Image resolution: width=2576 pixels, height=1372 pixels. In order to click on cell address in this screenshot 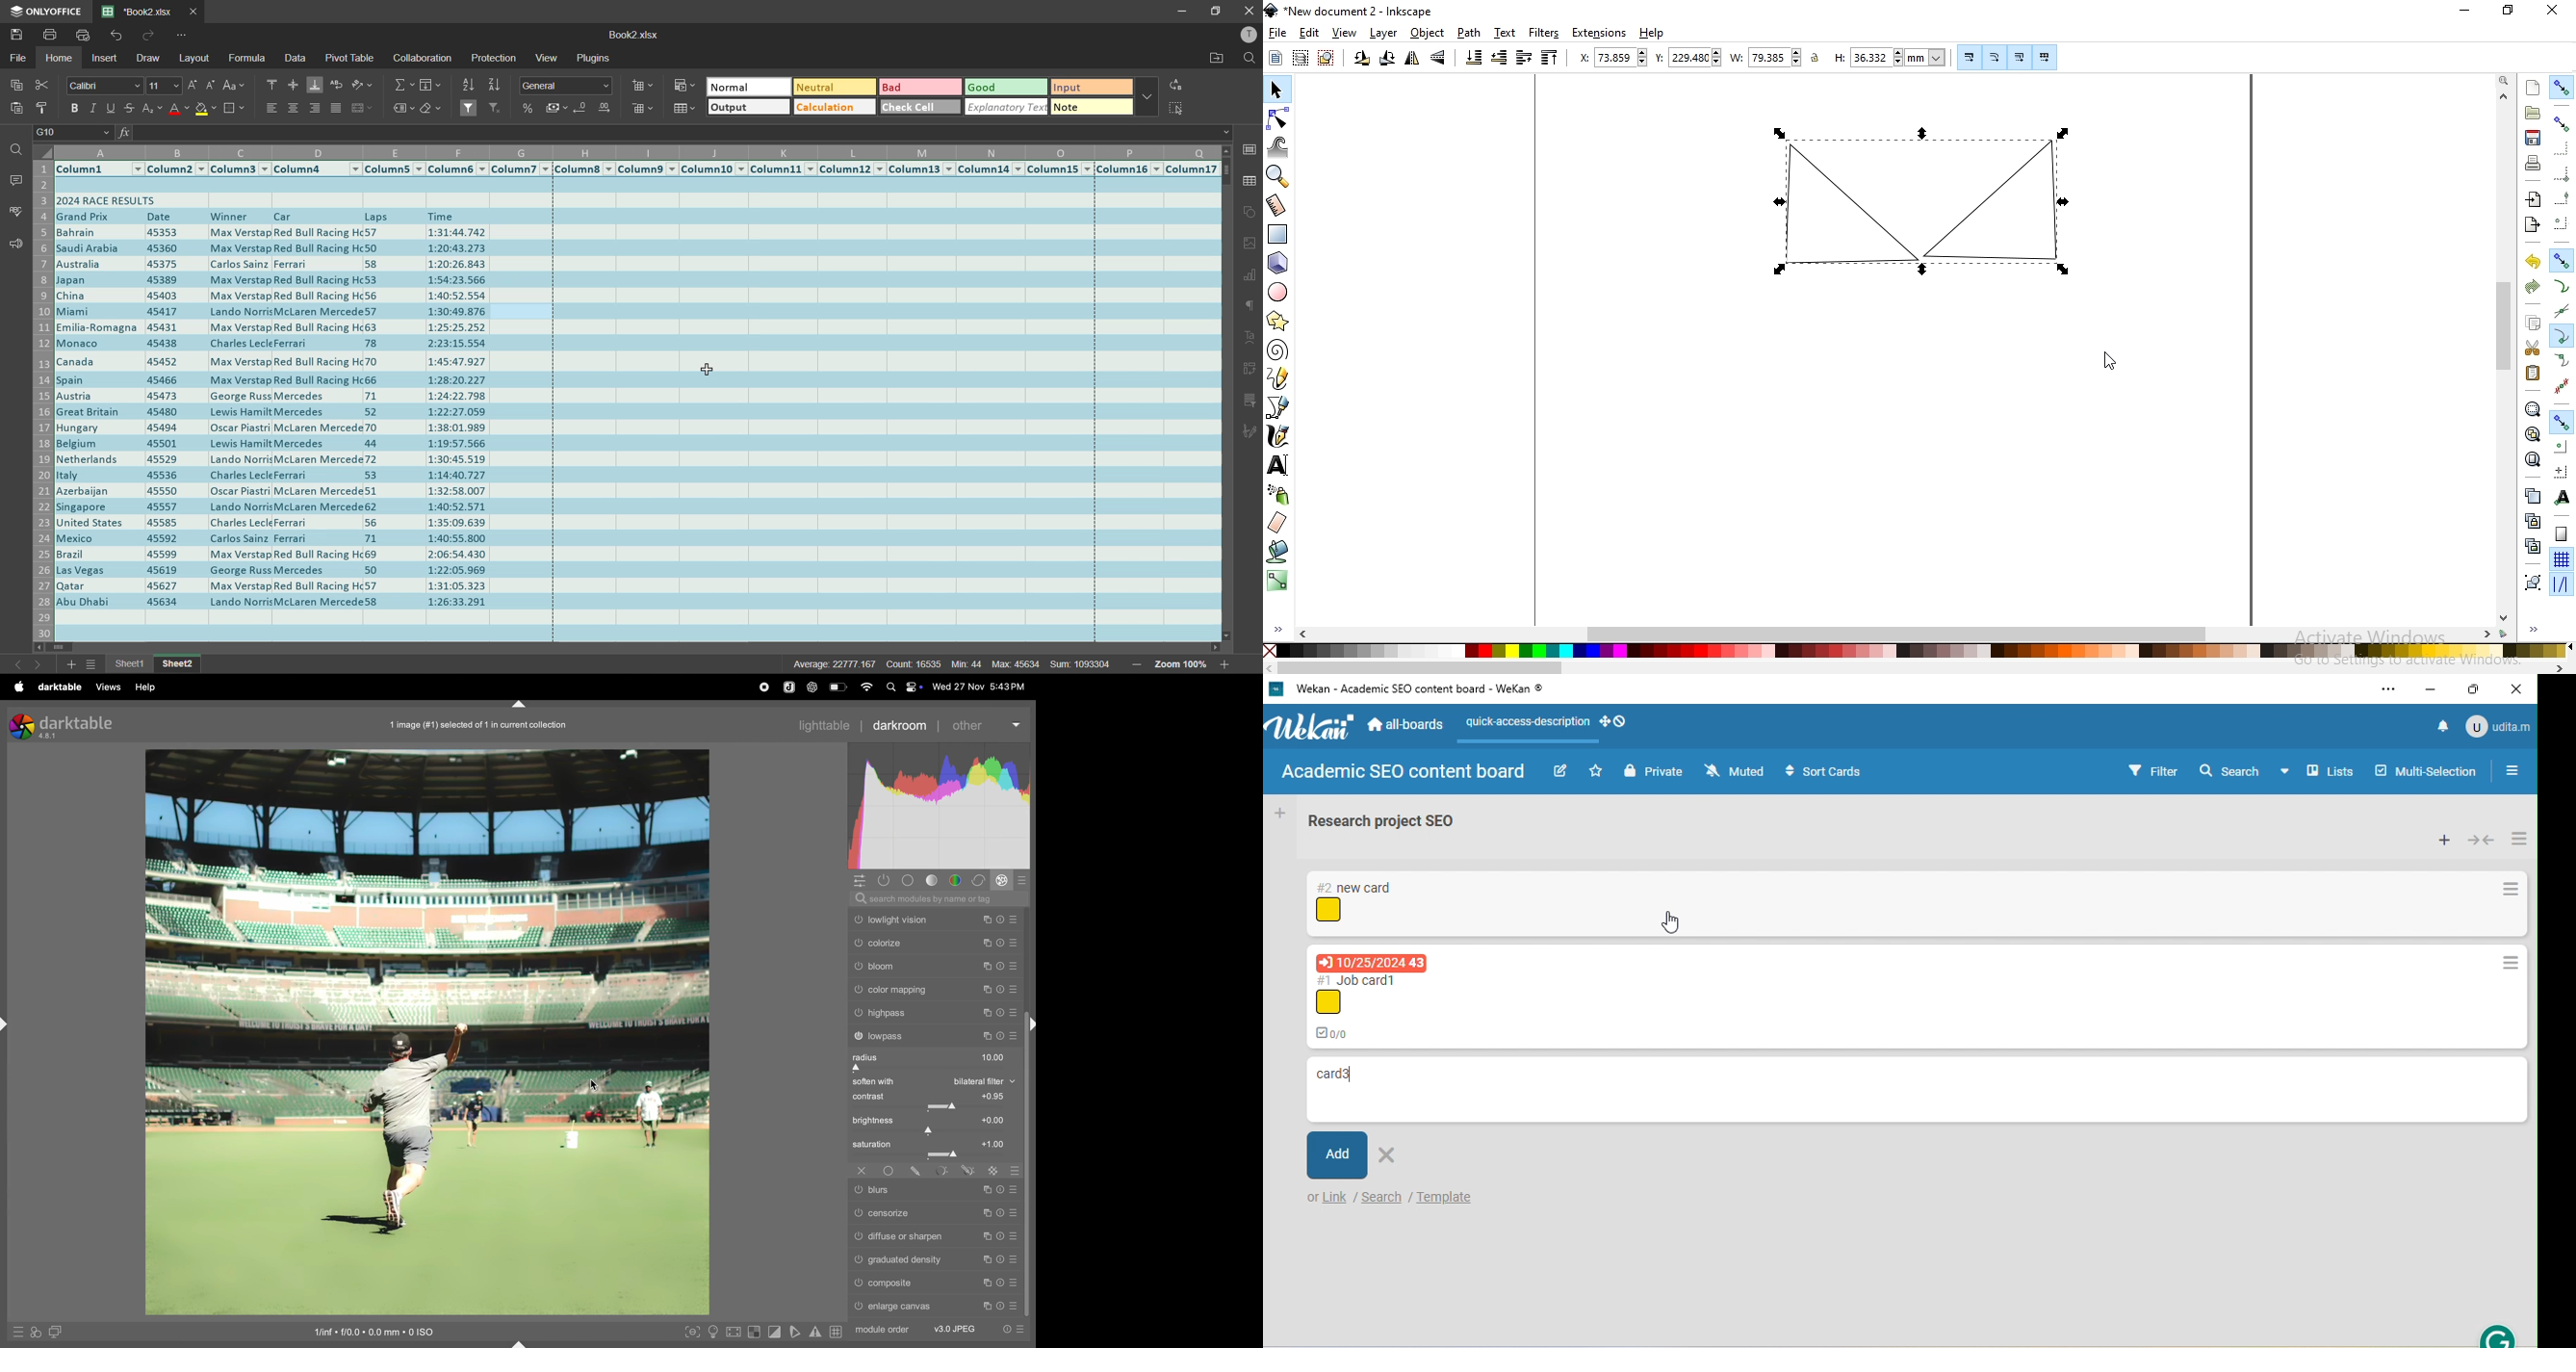, I will do `click(73, 133)`.